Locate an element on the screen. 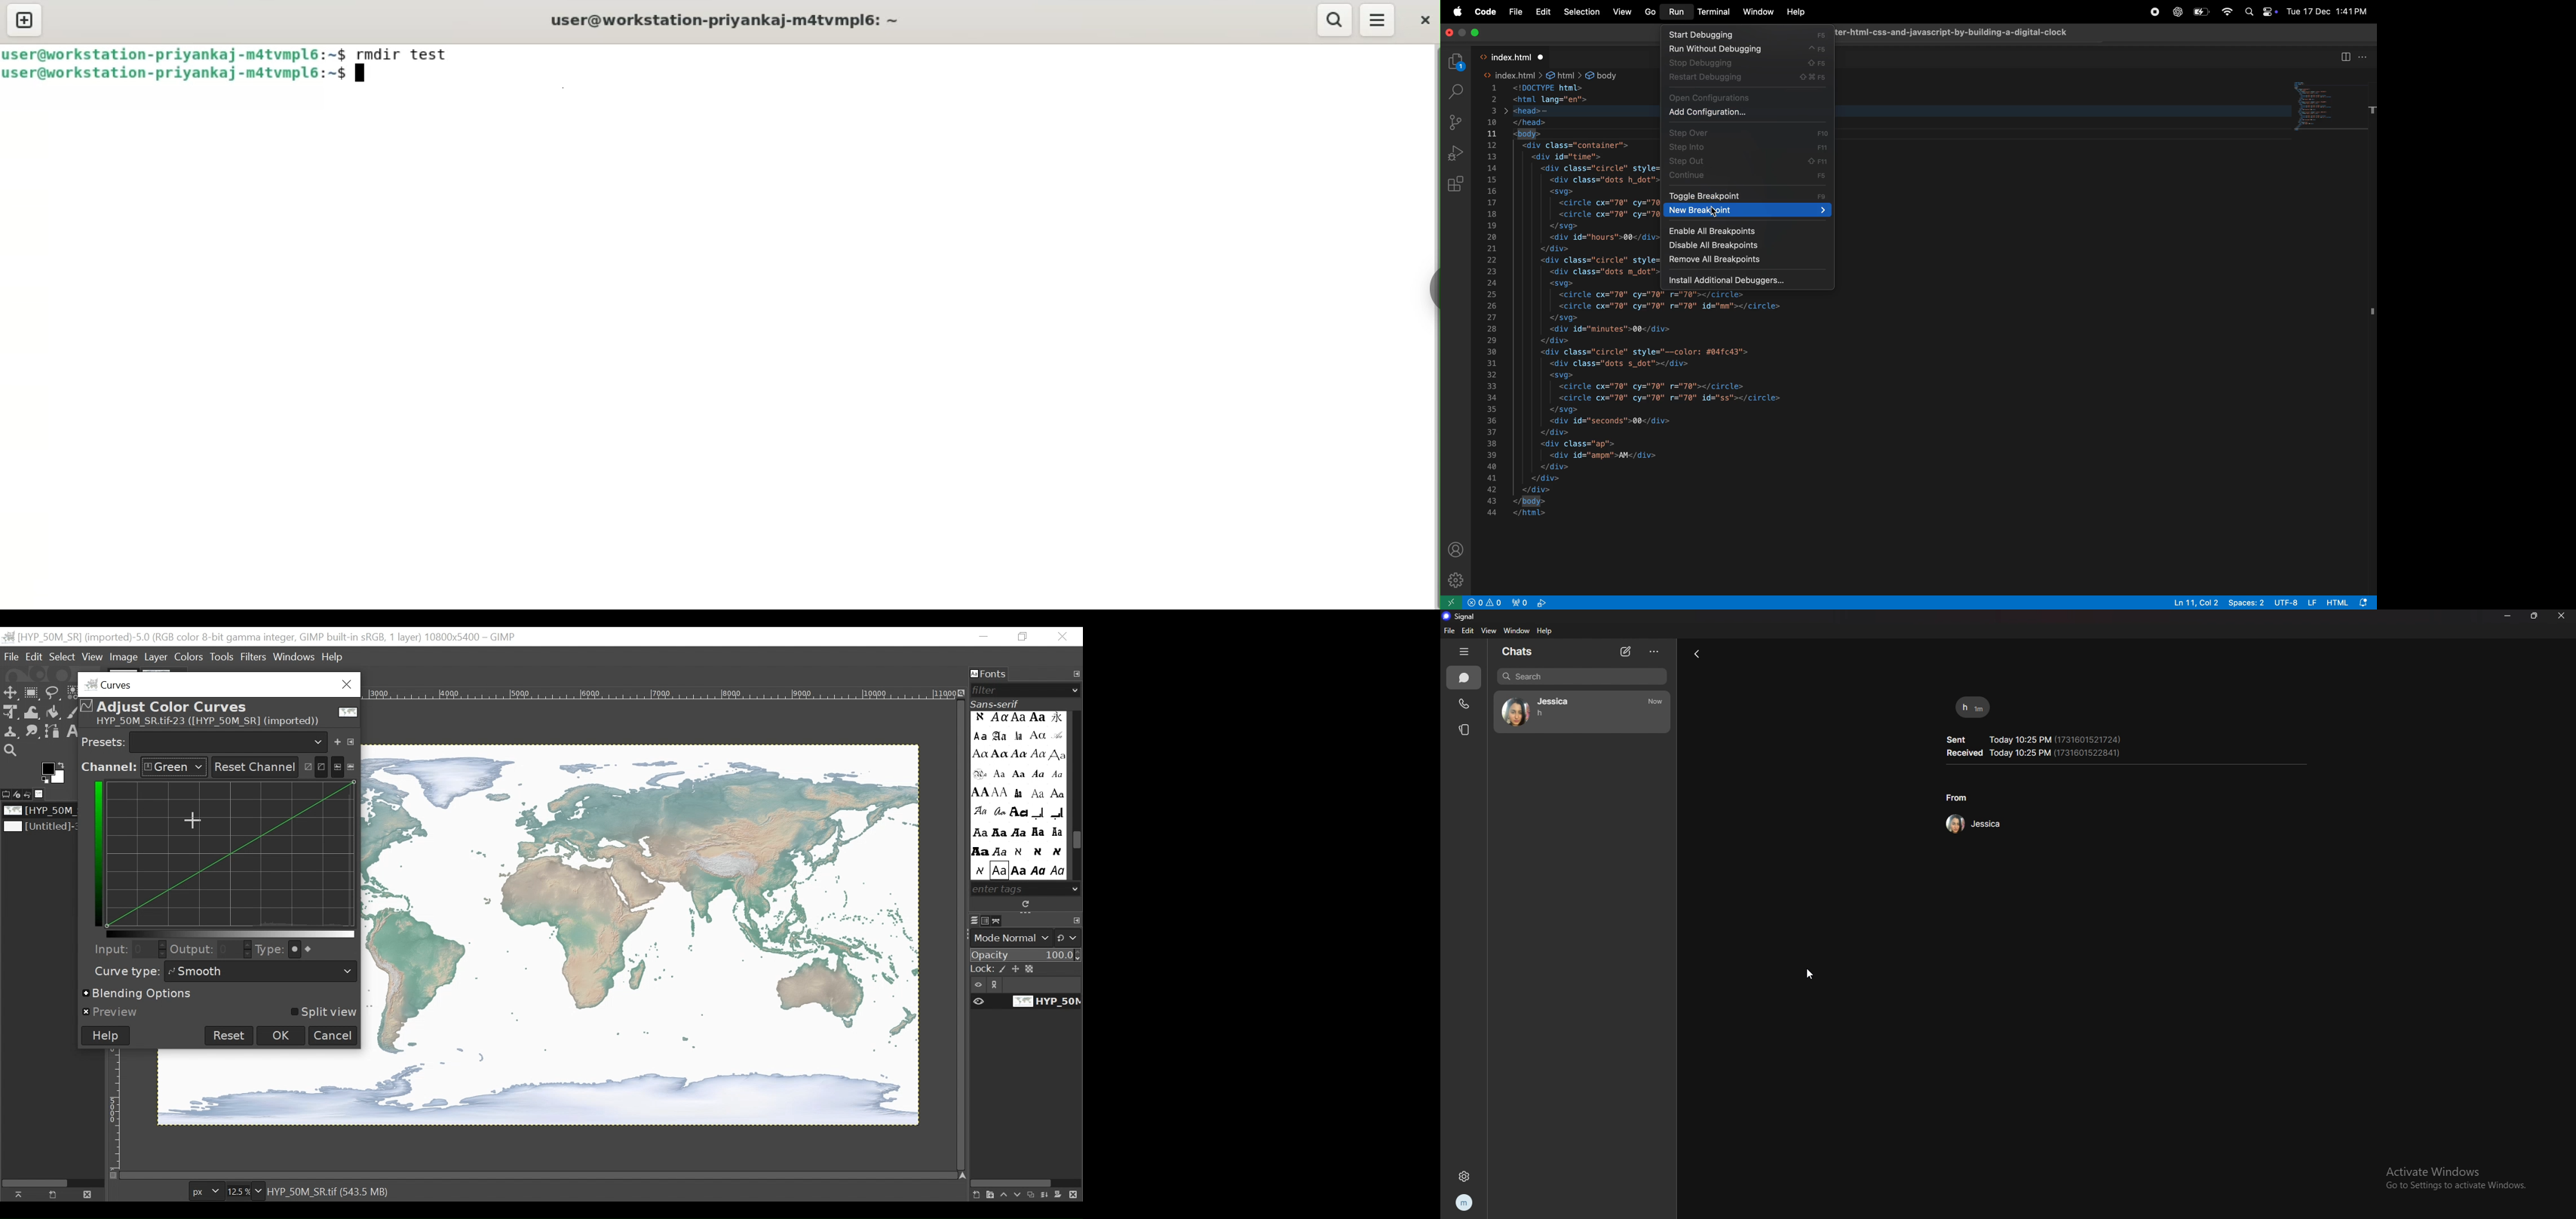 The image size is (2576, 1232). Preview is located at coordinates (111, 1012).